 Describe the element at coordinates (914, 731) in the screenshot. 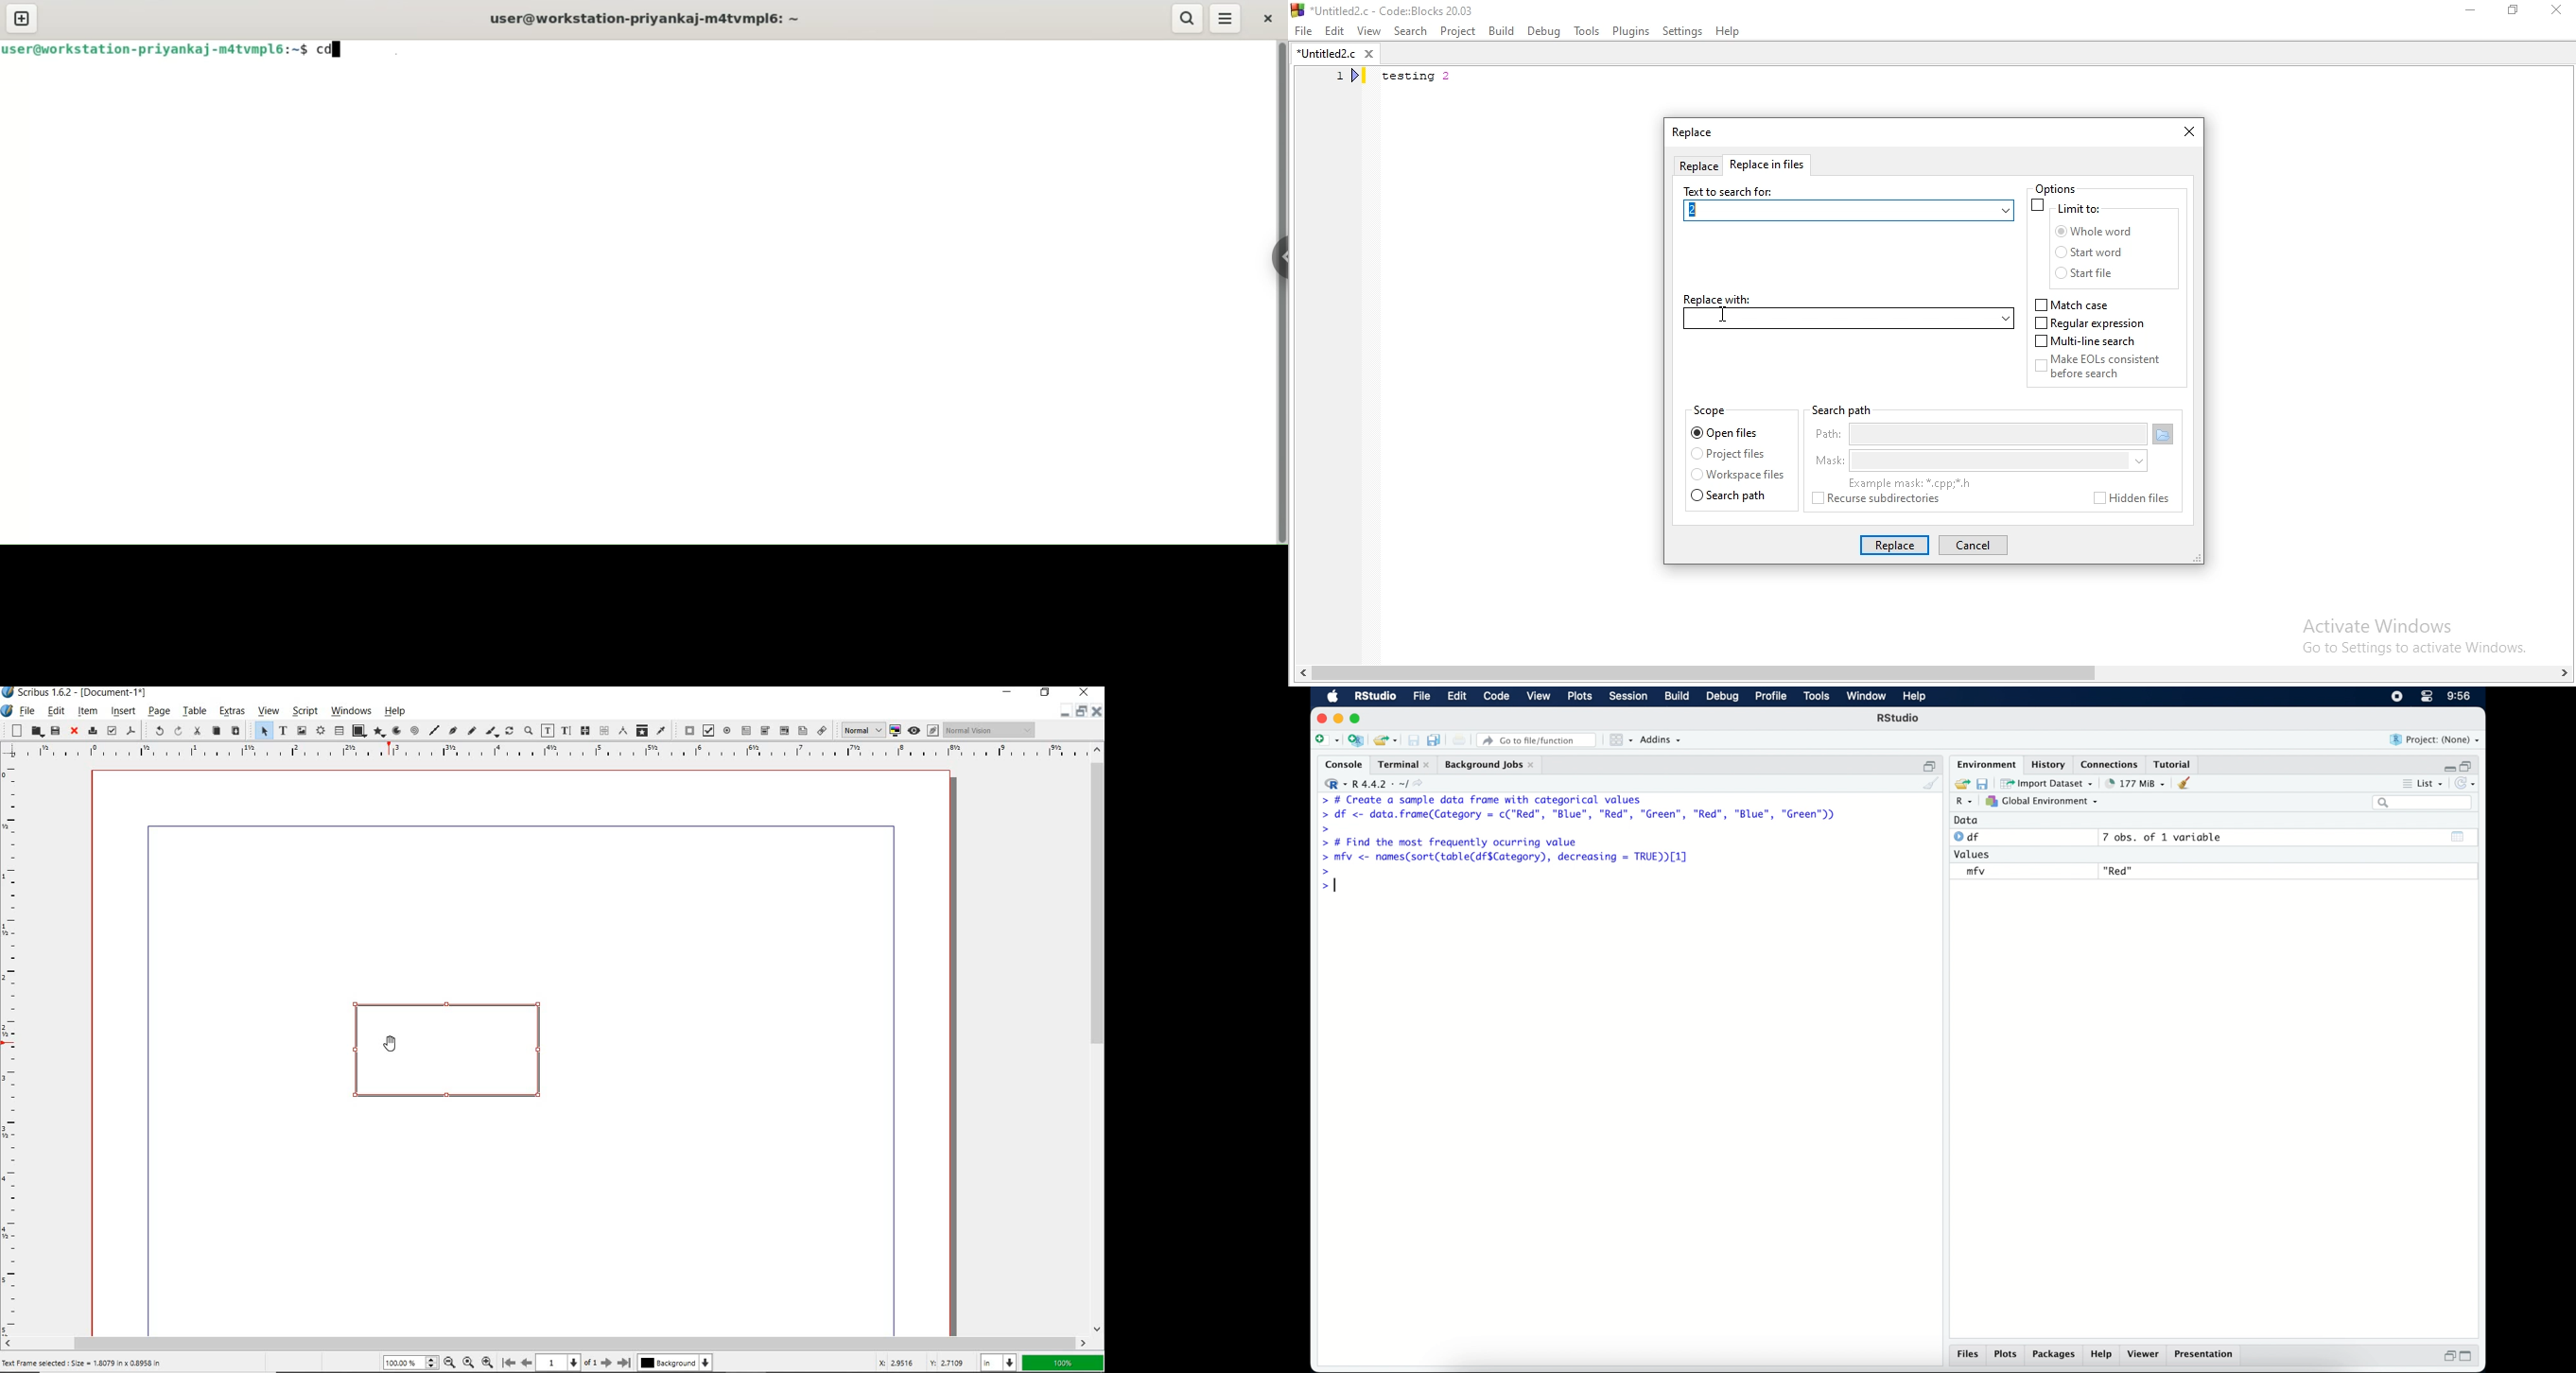

I see `preview mode` at that location.